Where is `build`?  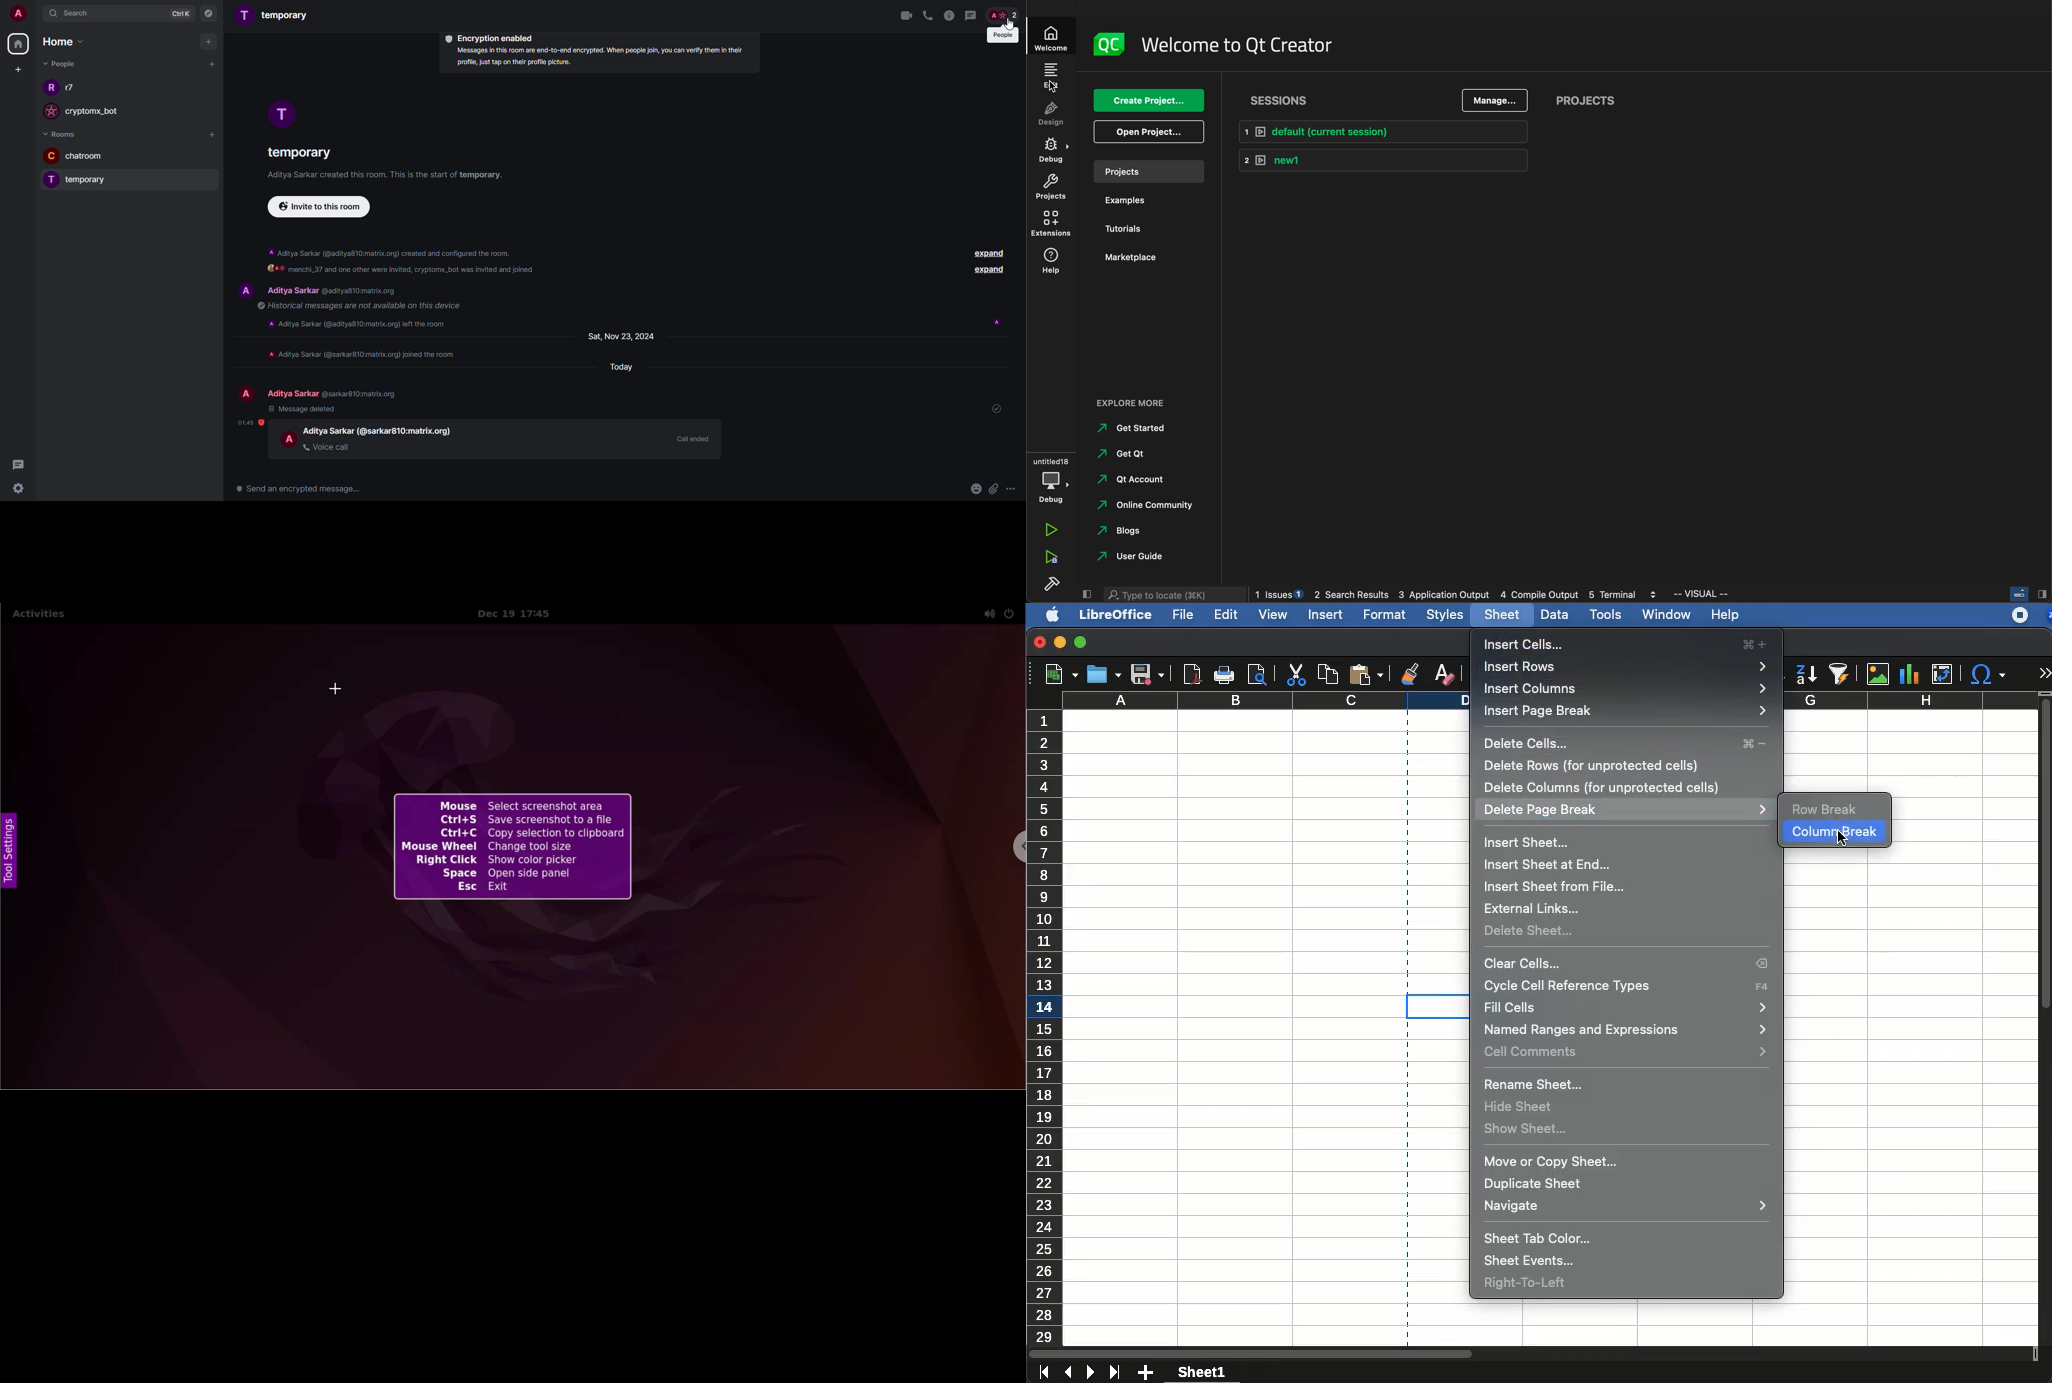
build is located at coordinates (1052, 584).